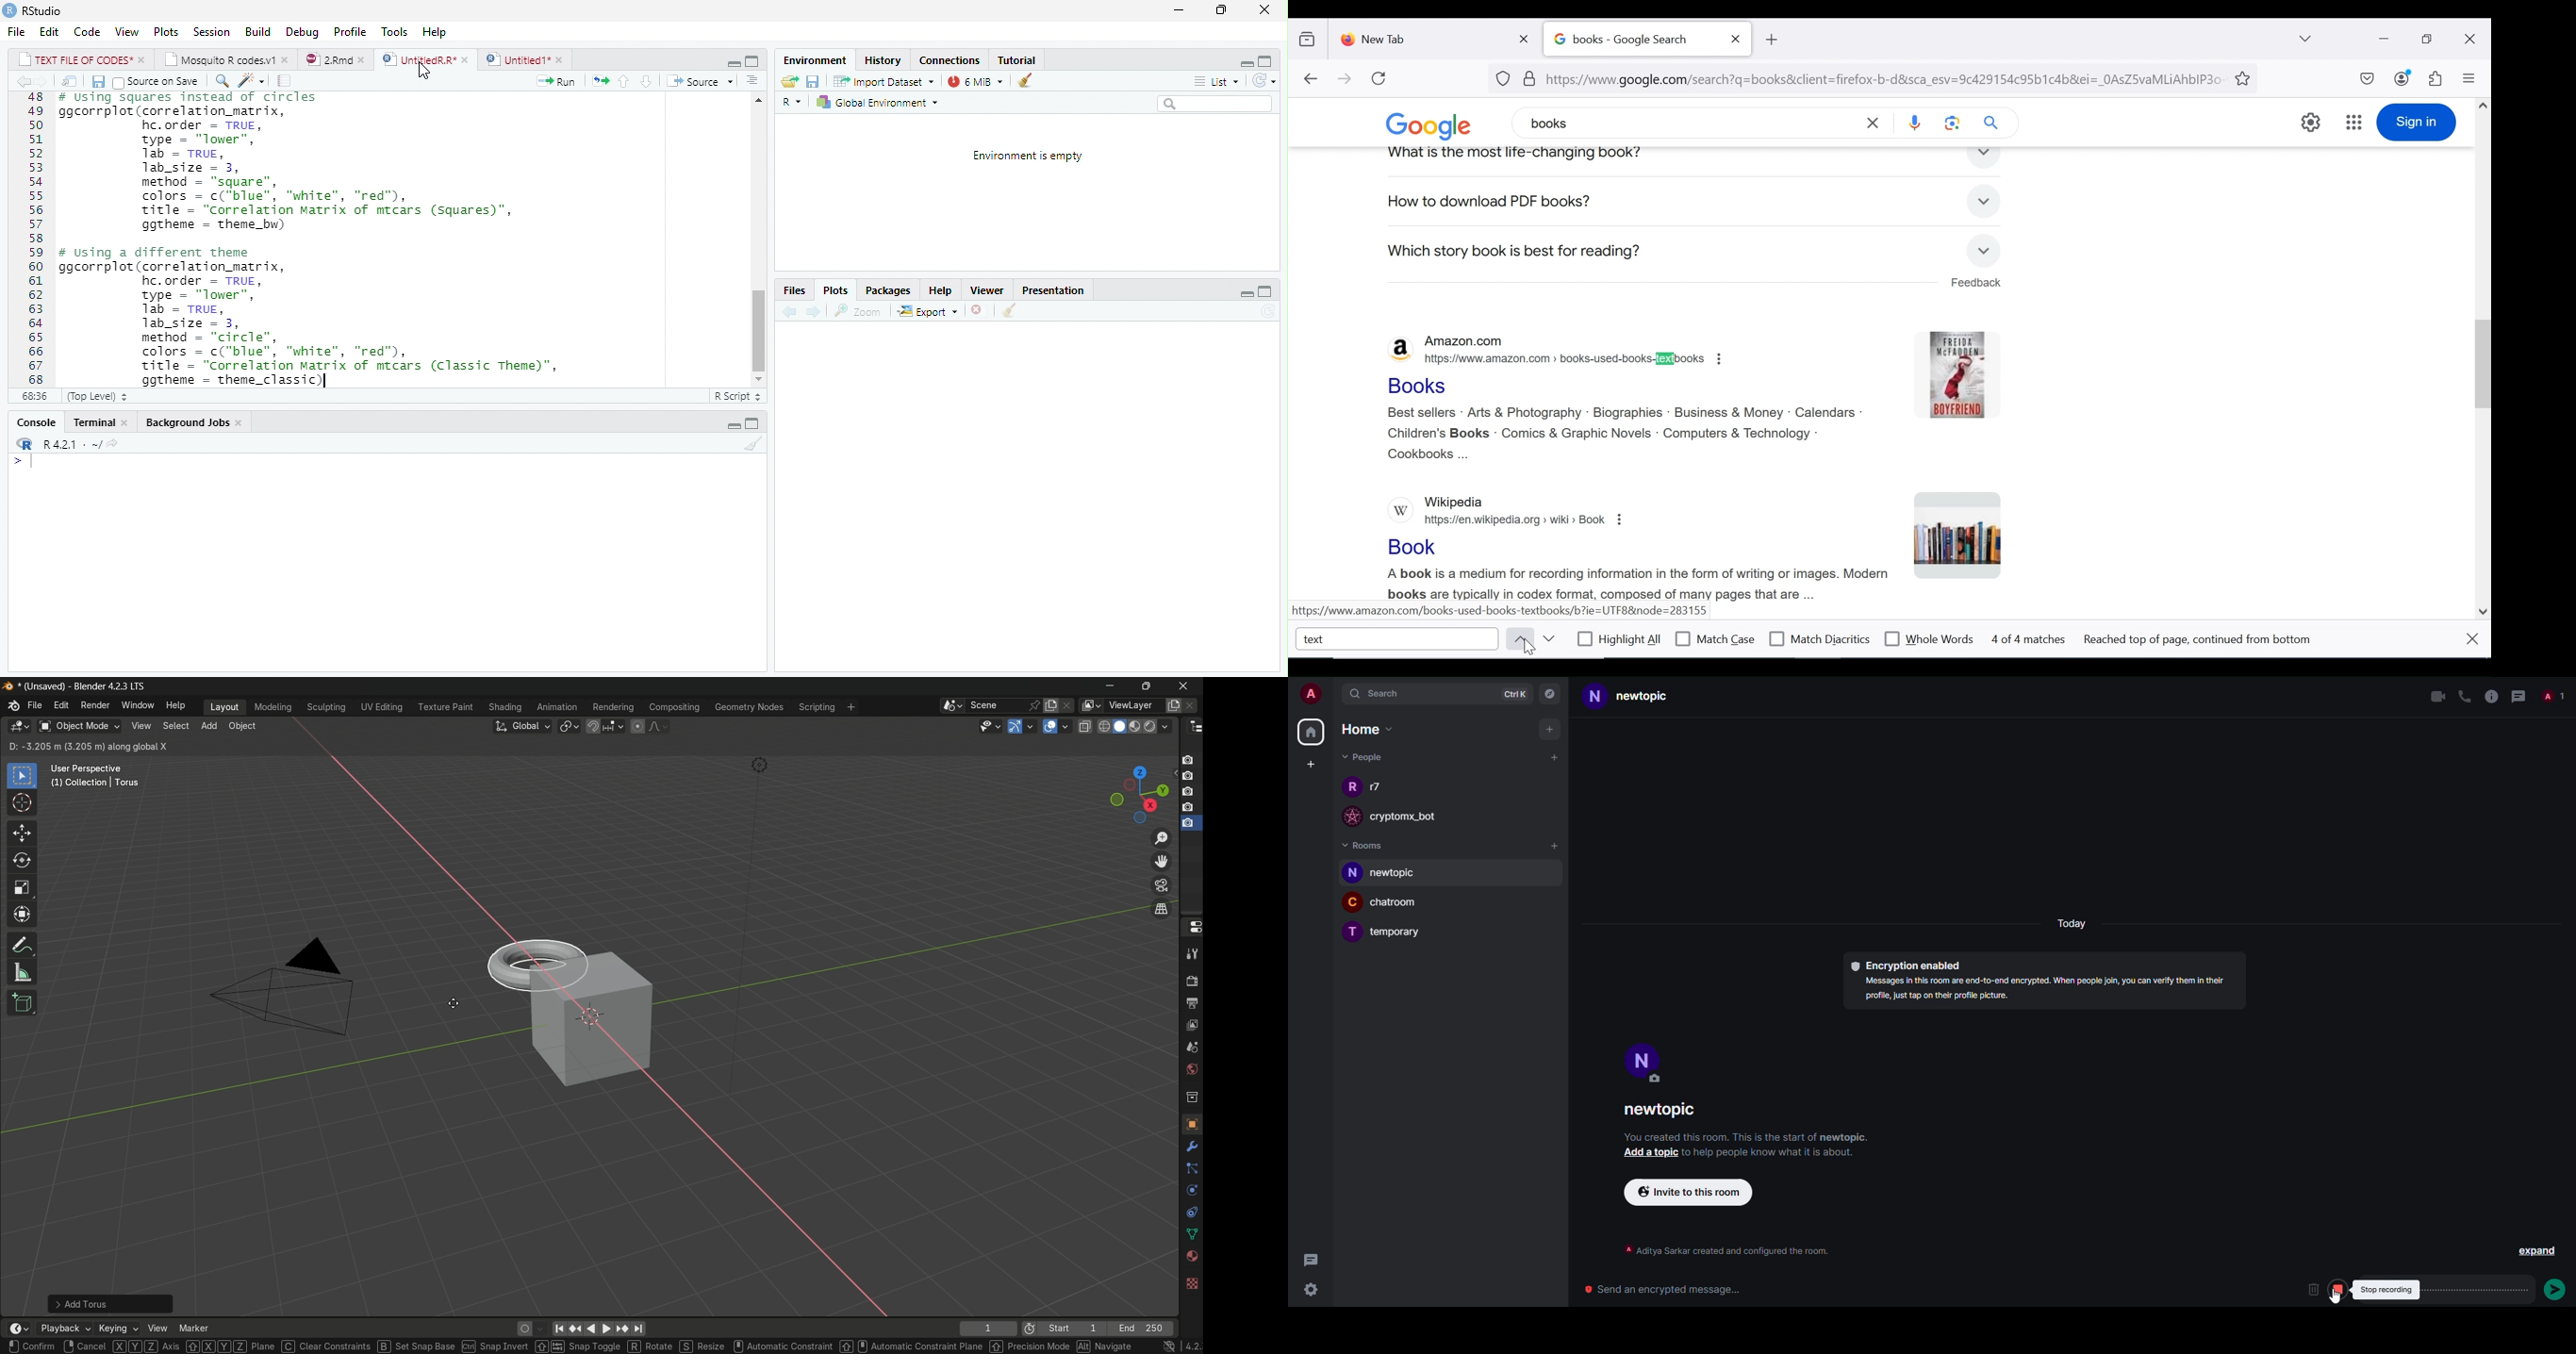 This screenshot has height=1372, width=2576. What do you see at coordinates (1310, 37) in the screenshot?
I see `show recent browsing across devices` at bounding box center [1310, 37].